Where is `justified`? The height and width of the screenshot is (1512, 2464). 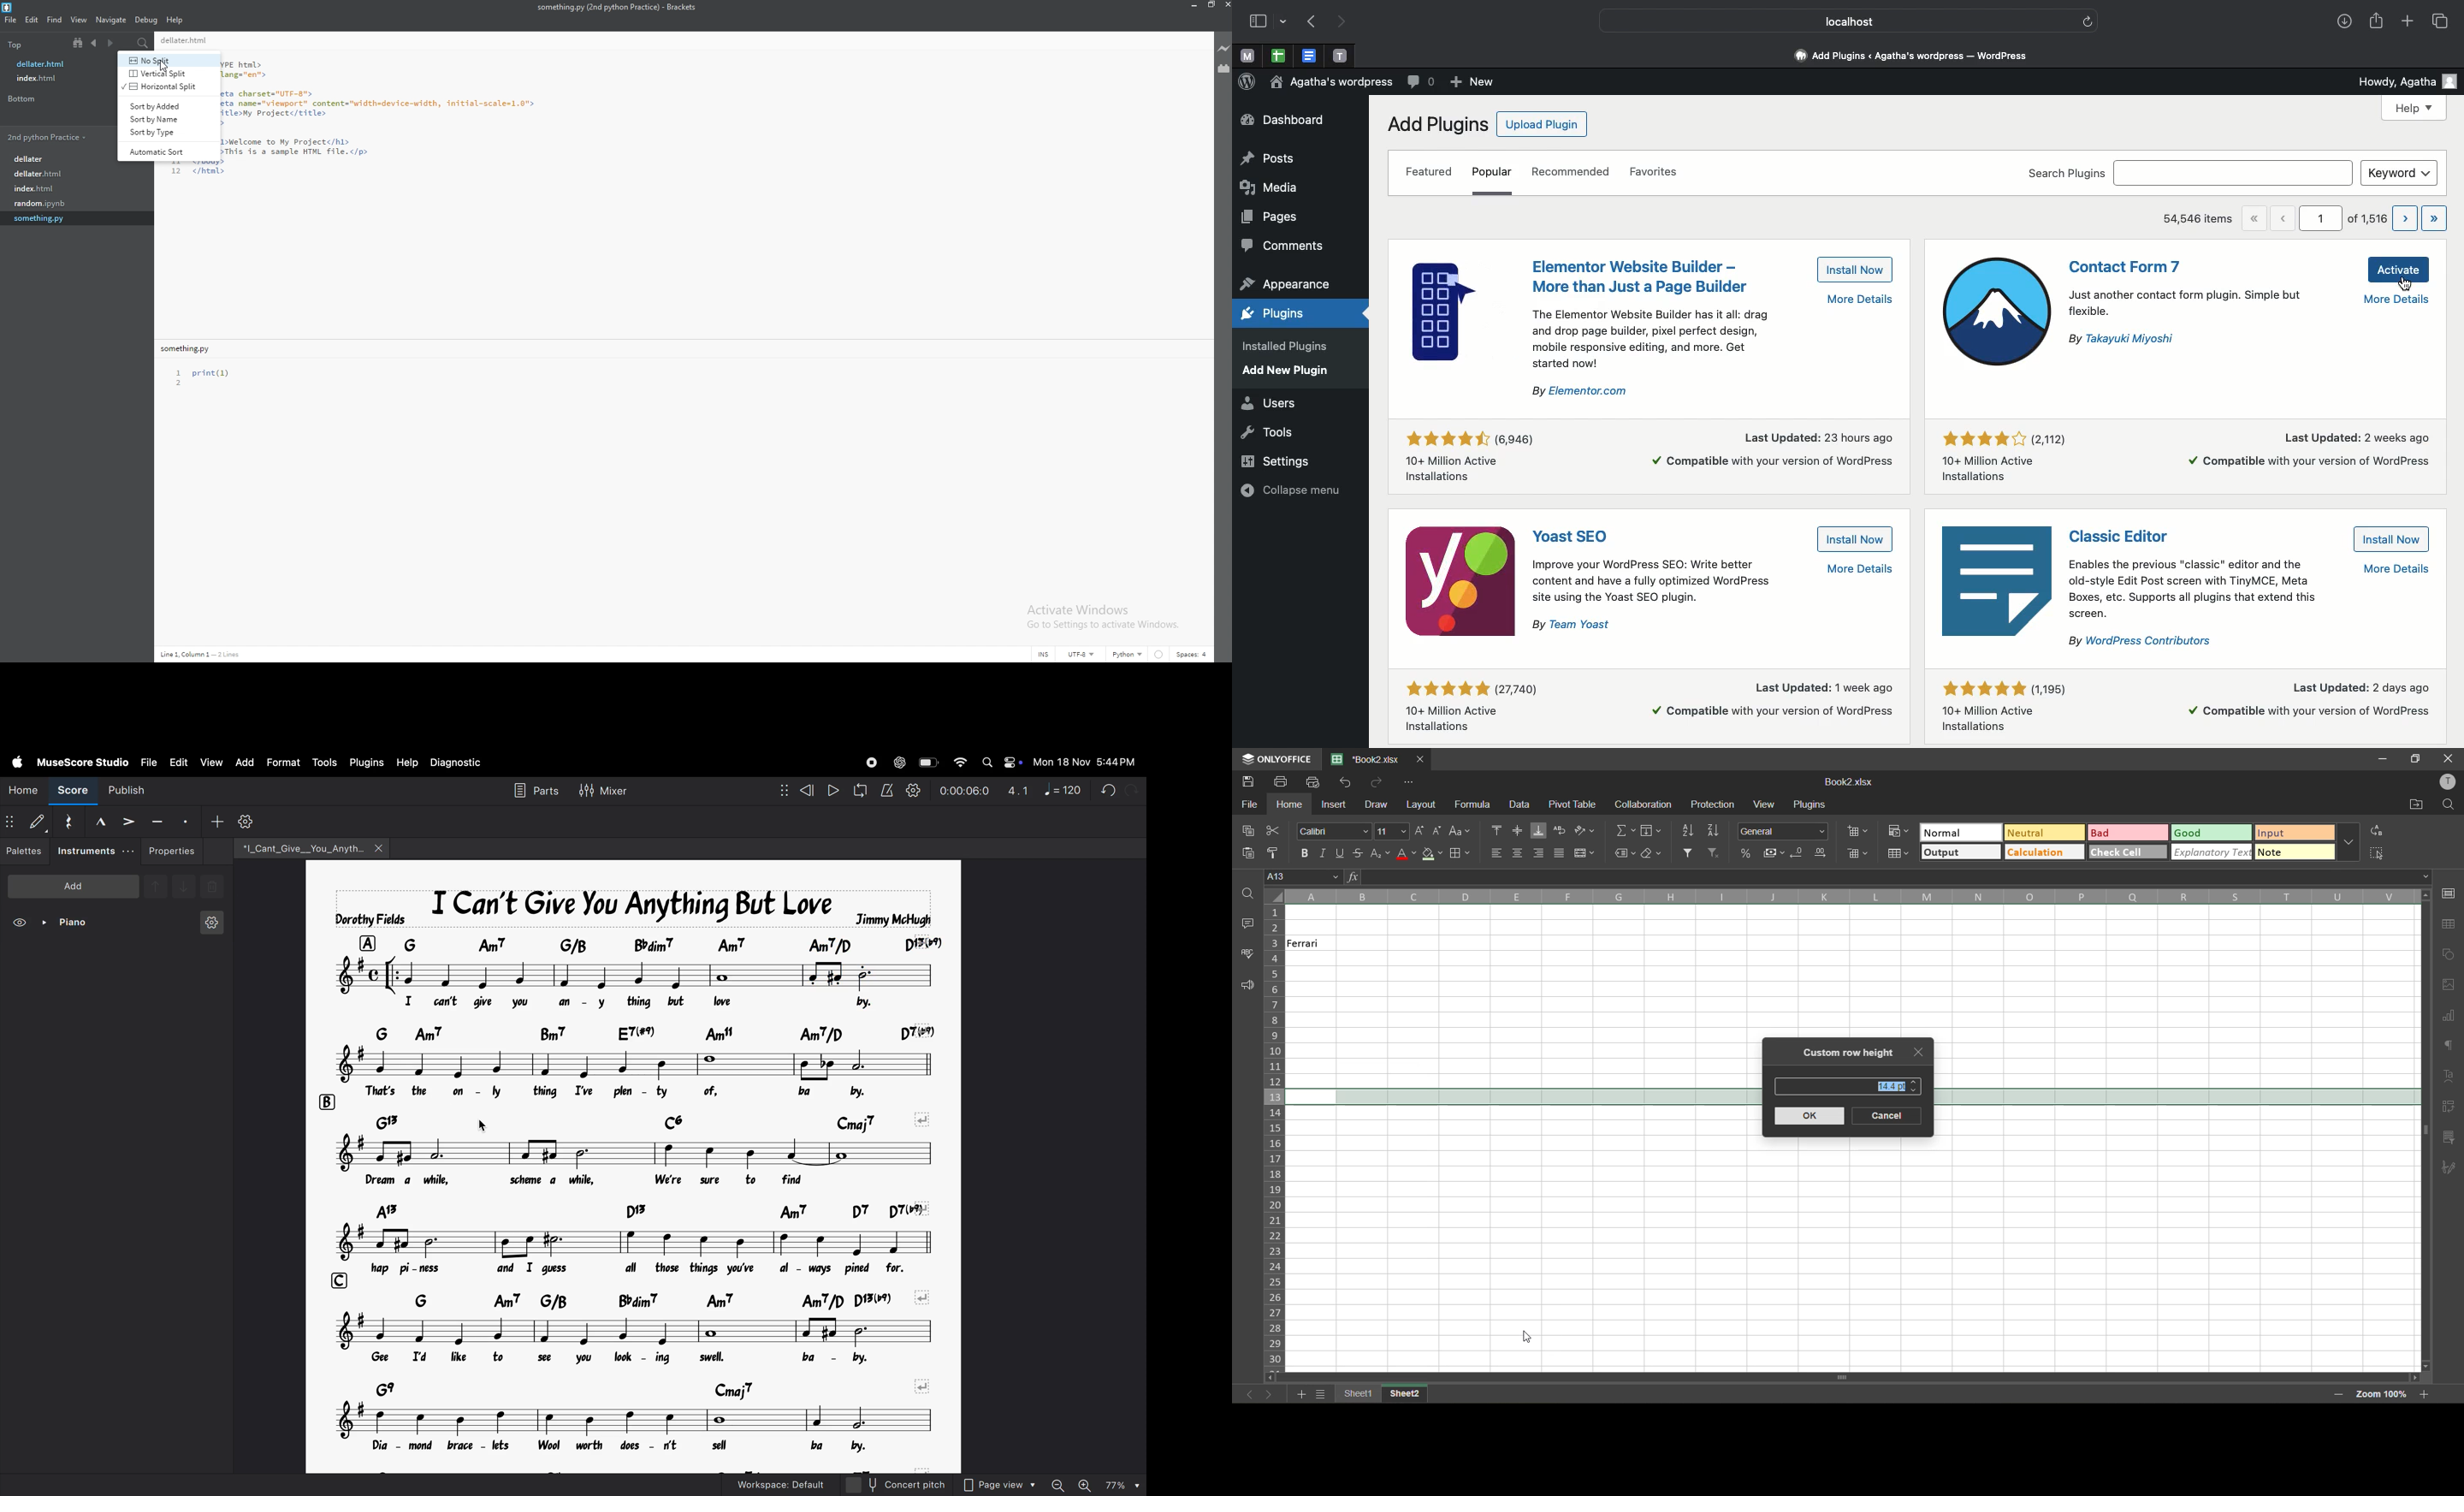
justified is located at coordinates (1560, 853).